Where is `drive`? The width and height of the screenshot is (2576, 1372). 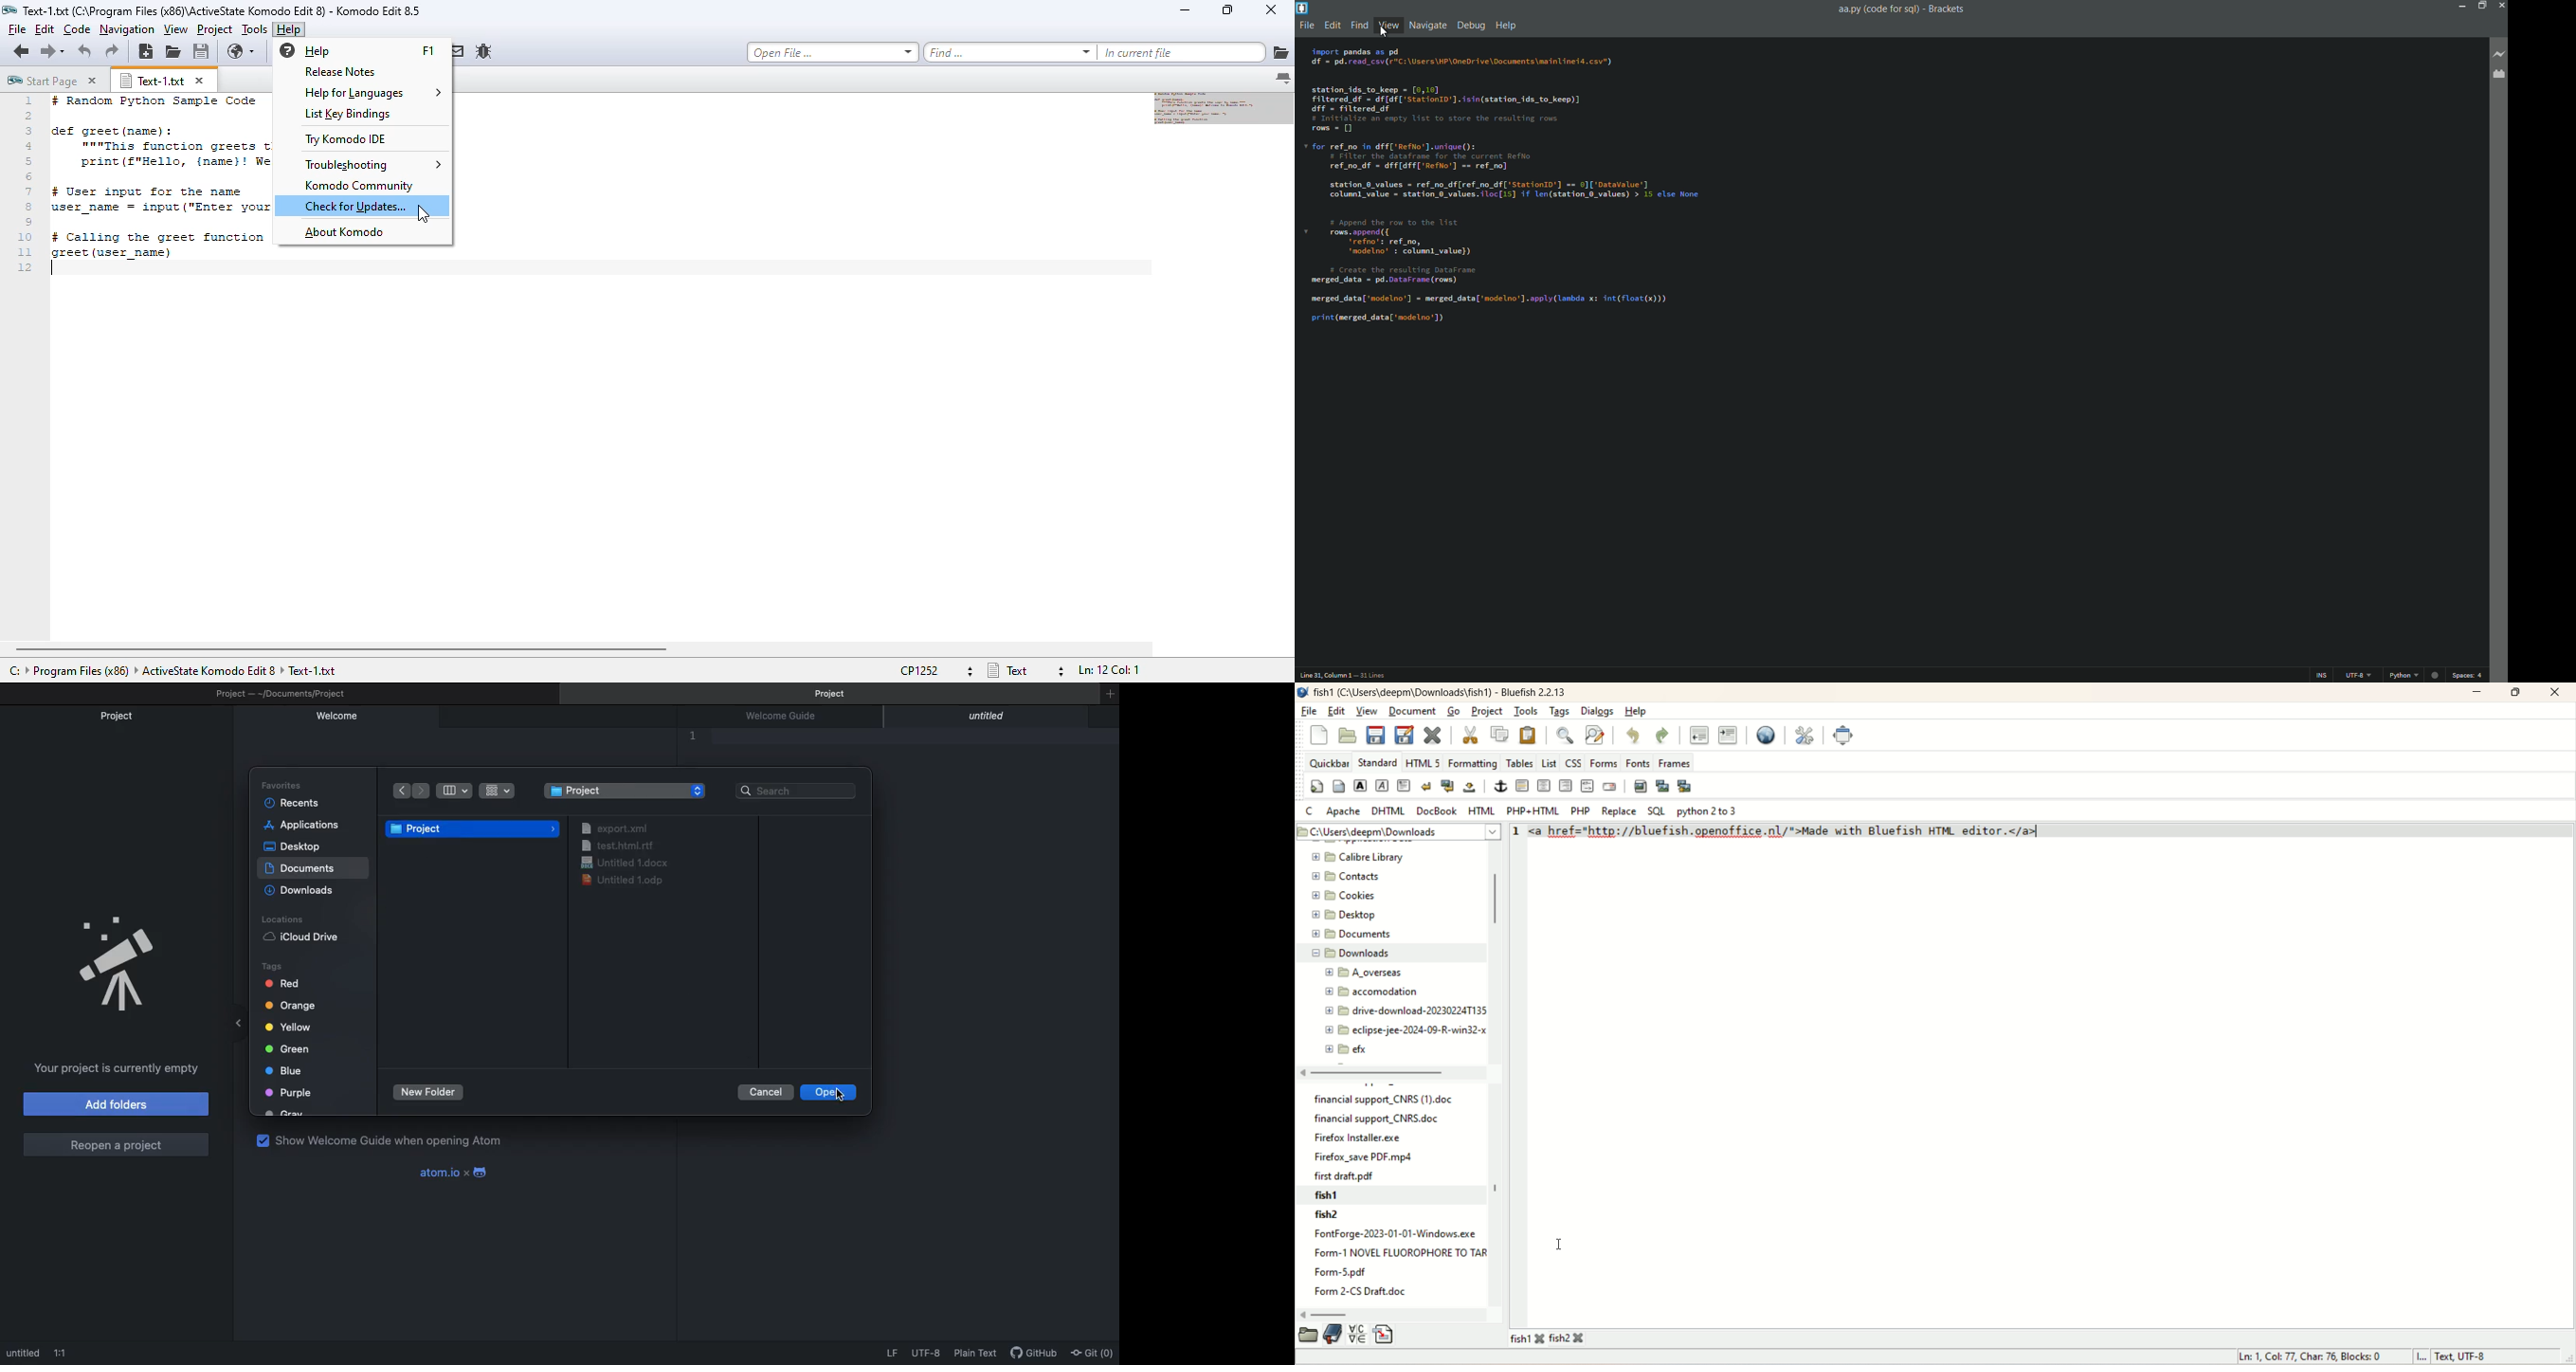
drive is located at coordinates (1401, 1012).